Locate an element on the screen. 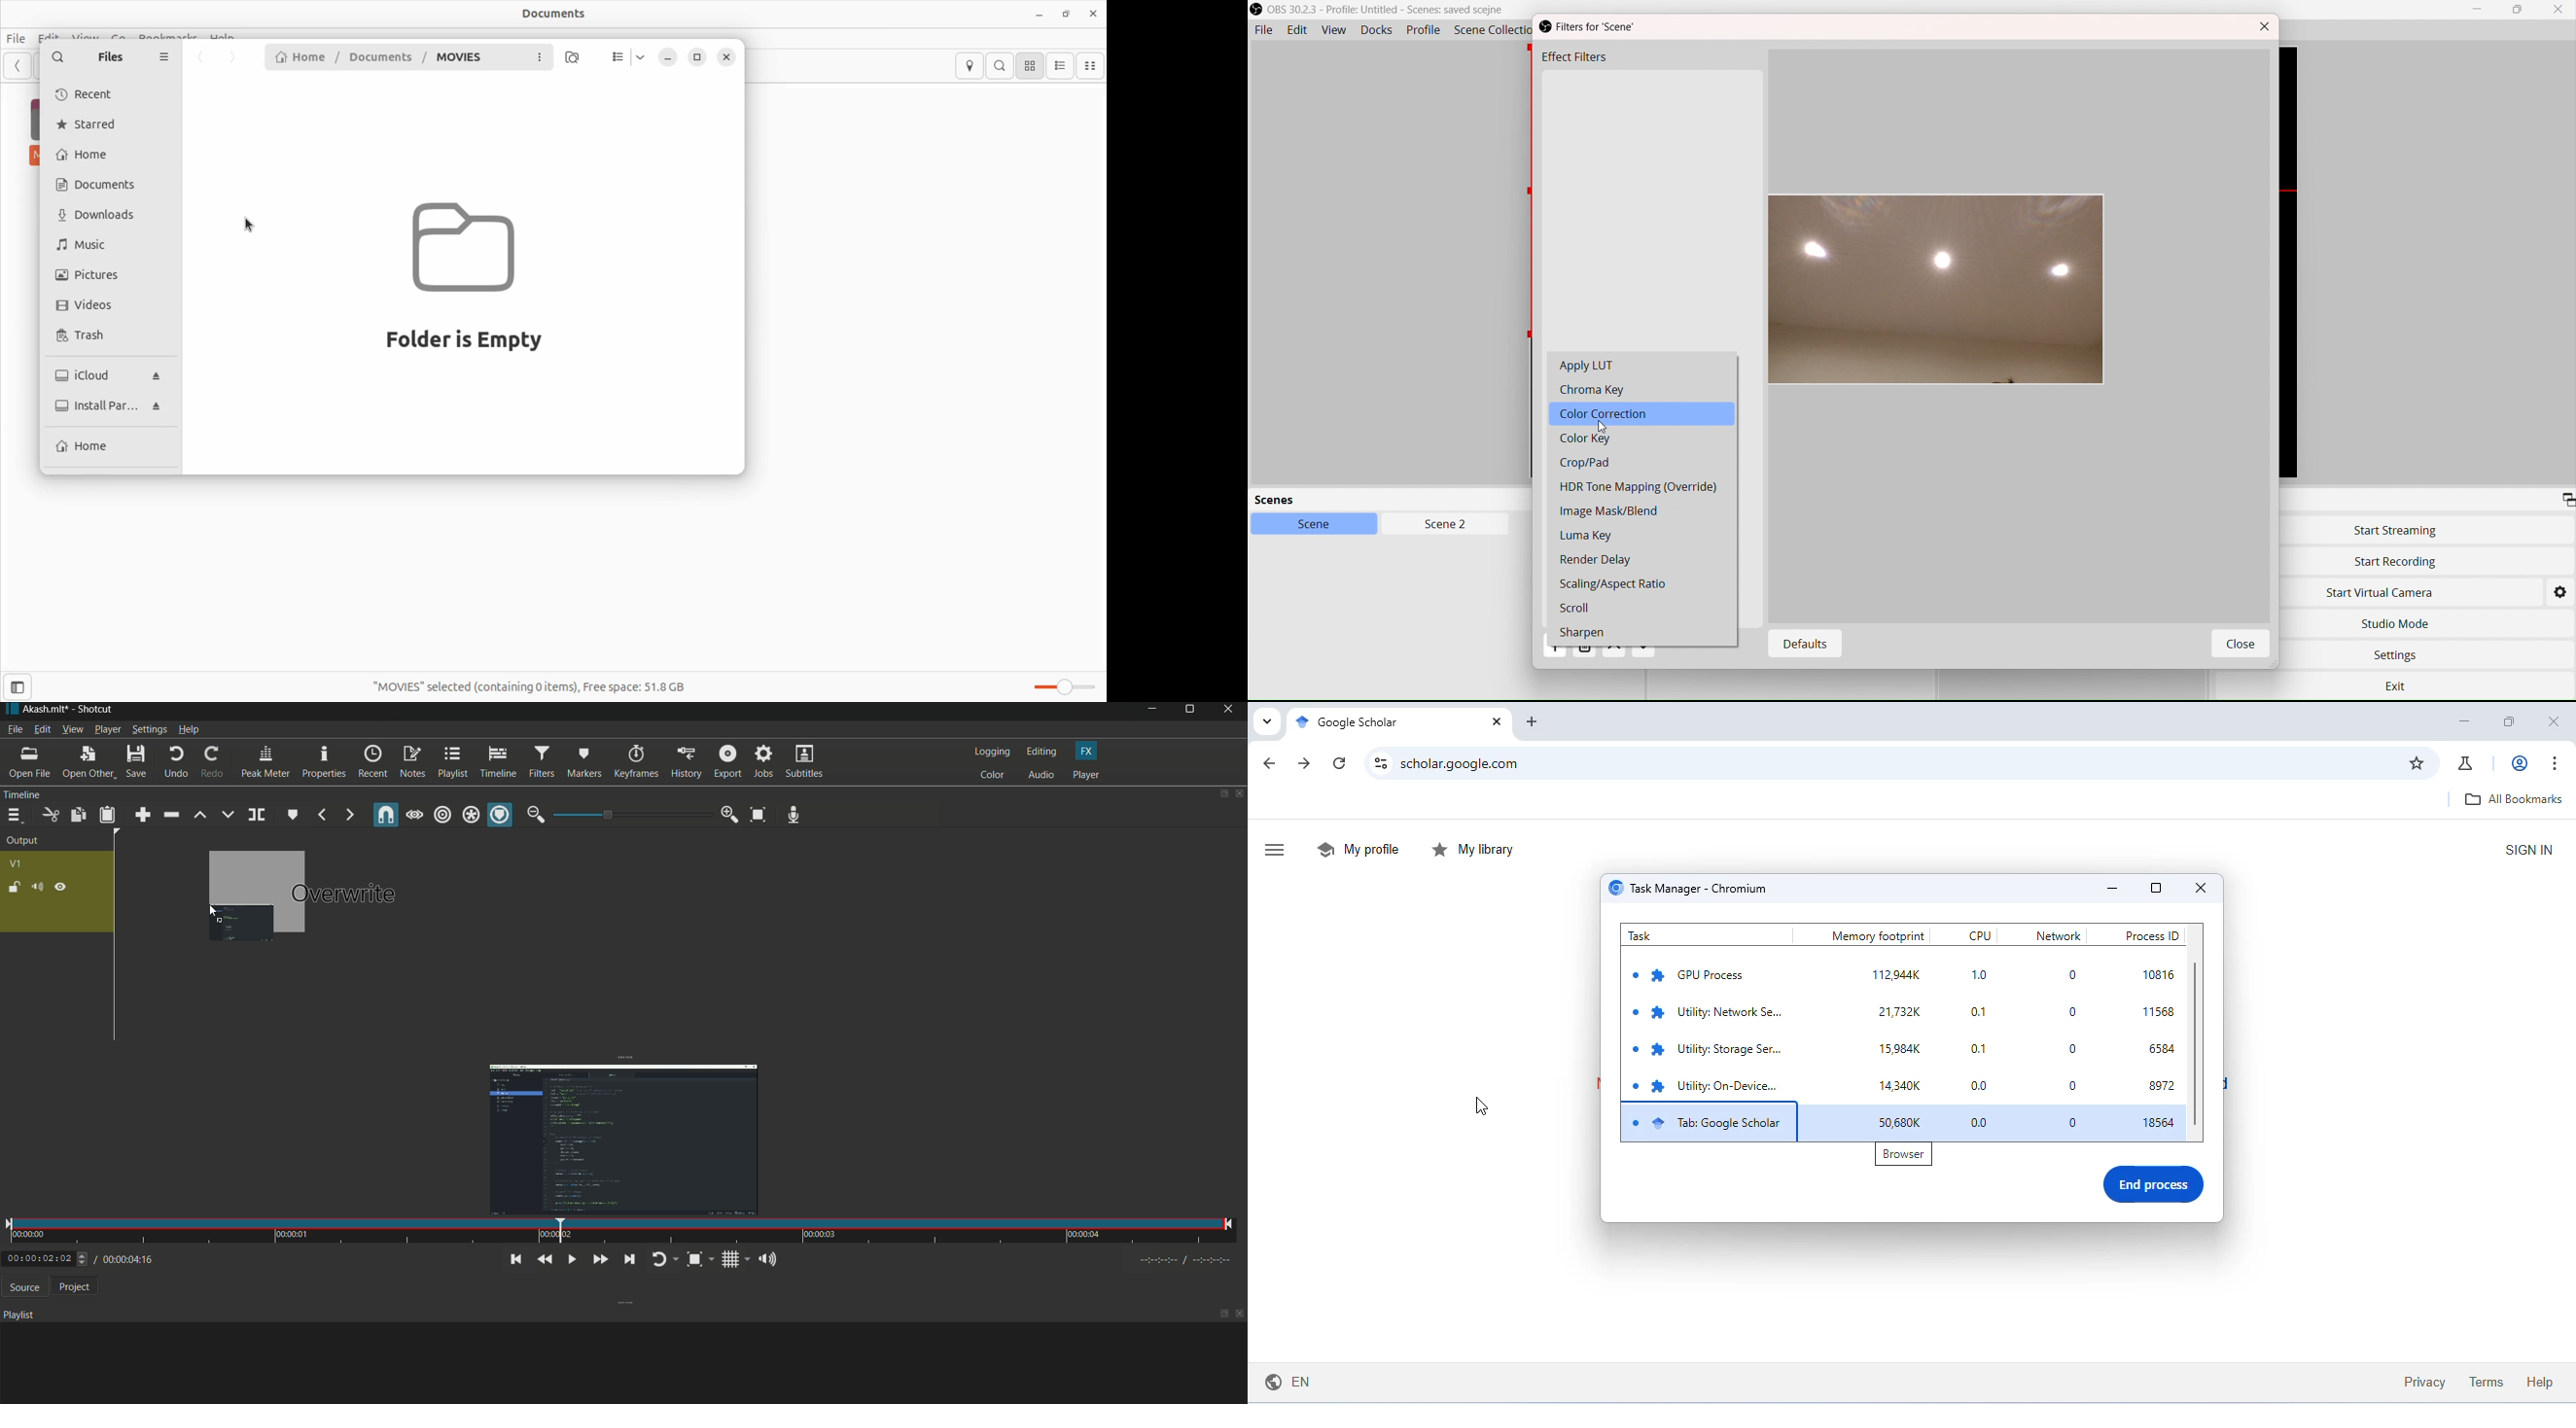  toggle grid is located at coordinates (735, 1259).